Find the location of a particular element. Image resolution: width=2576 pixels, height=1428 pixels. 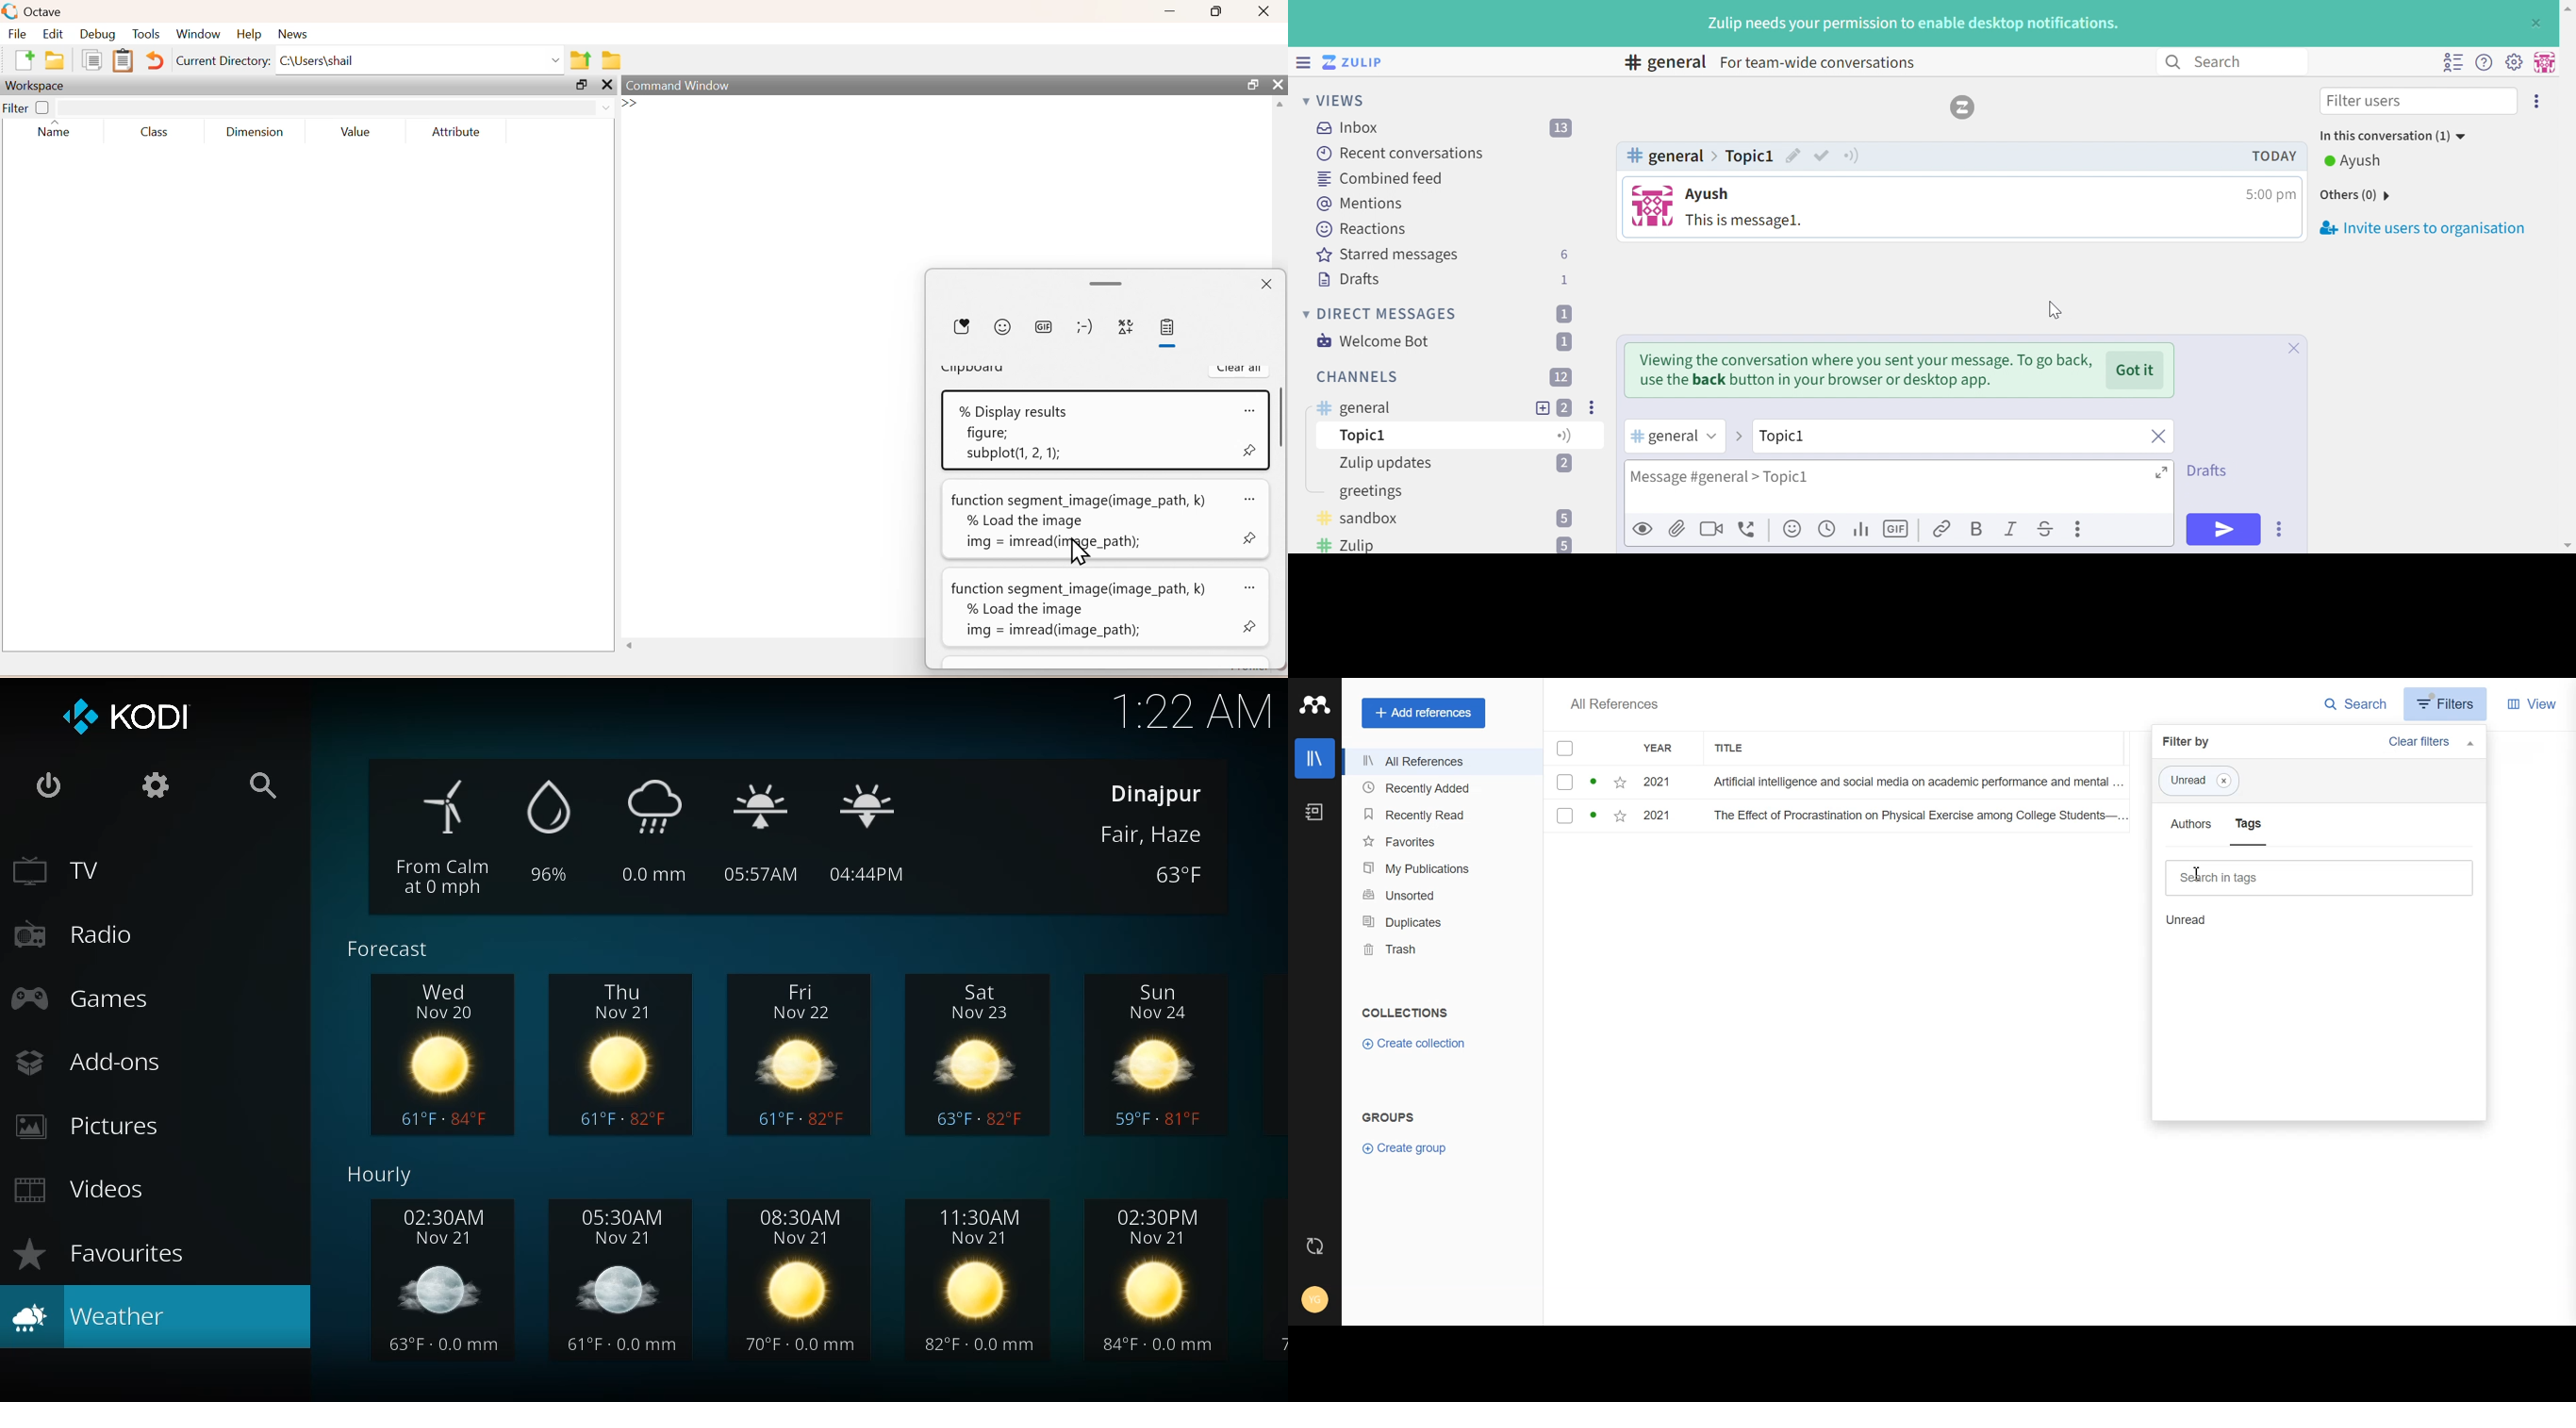

In this conversation (1) is located at coordinates (2383, 136).